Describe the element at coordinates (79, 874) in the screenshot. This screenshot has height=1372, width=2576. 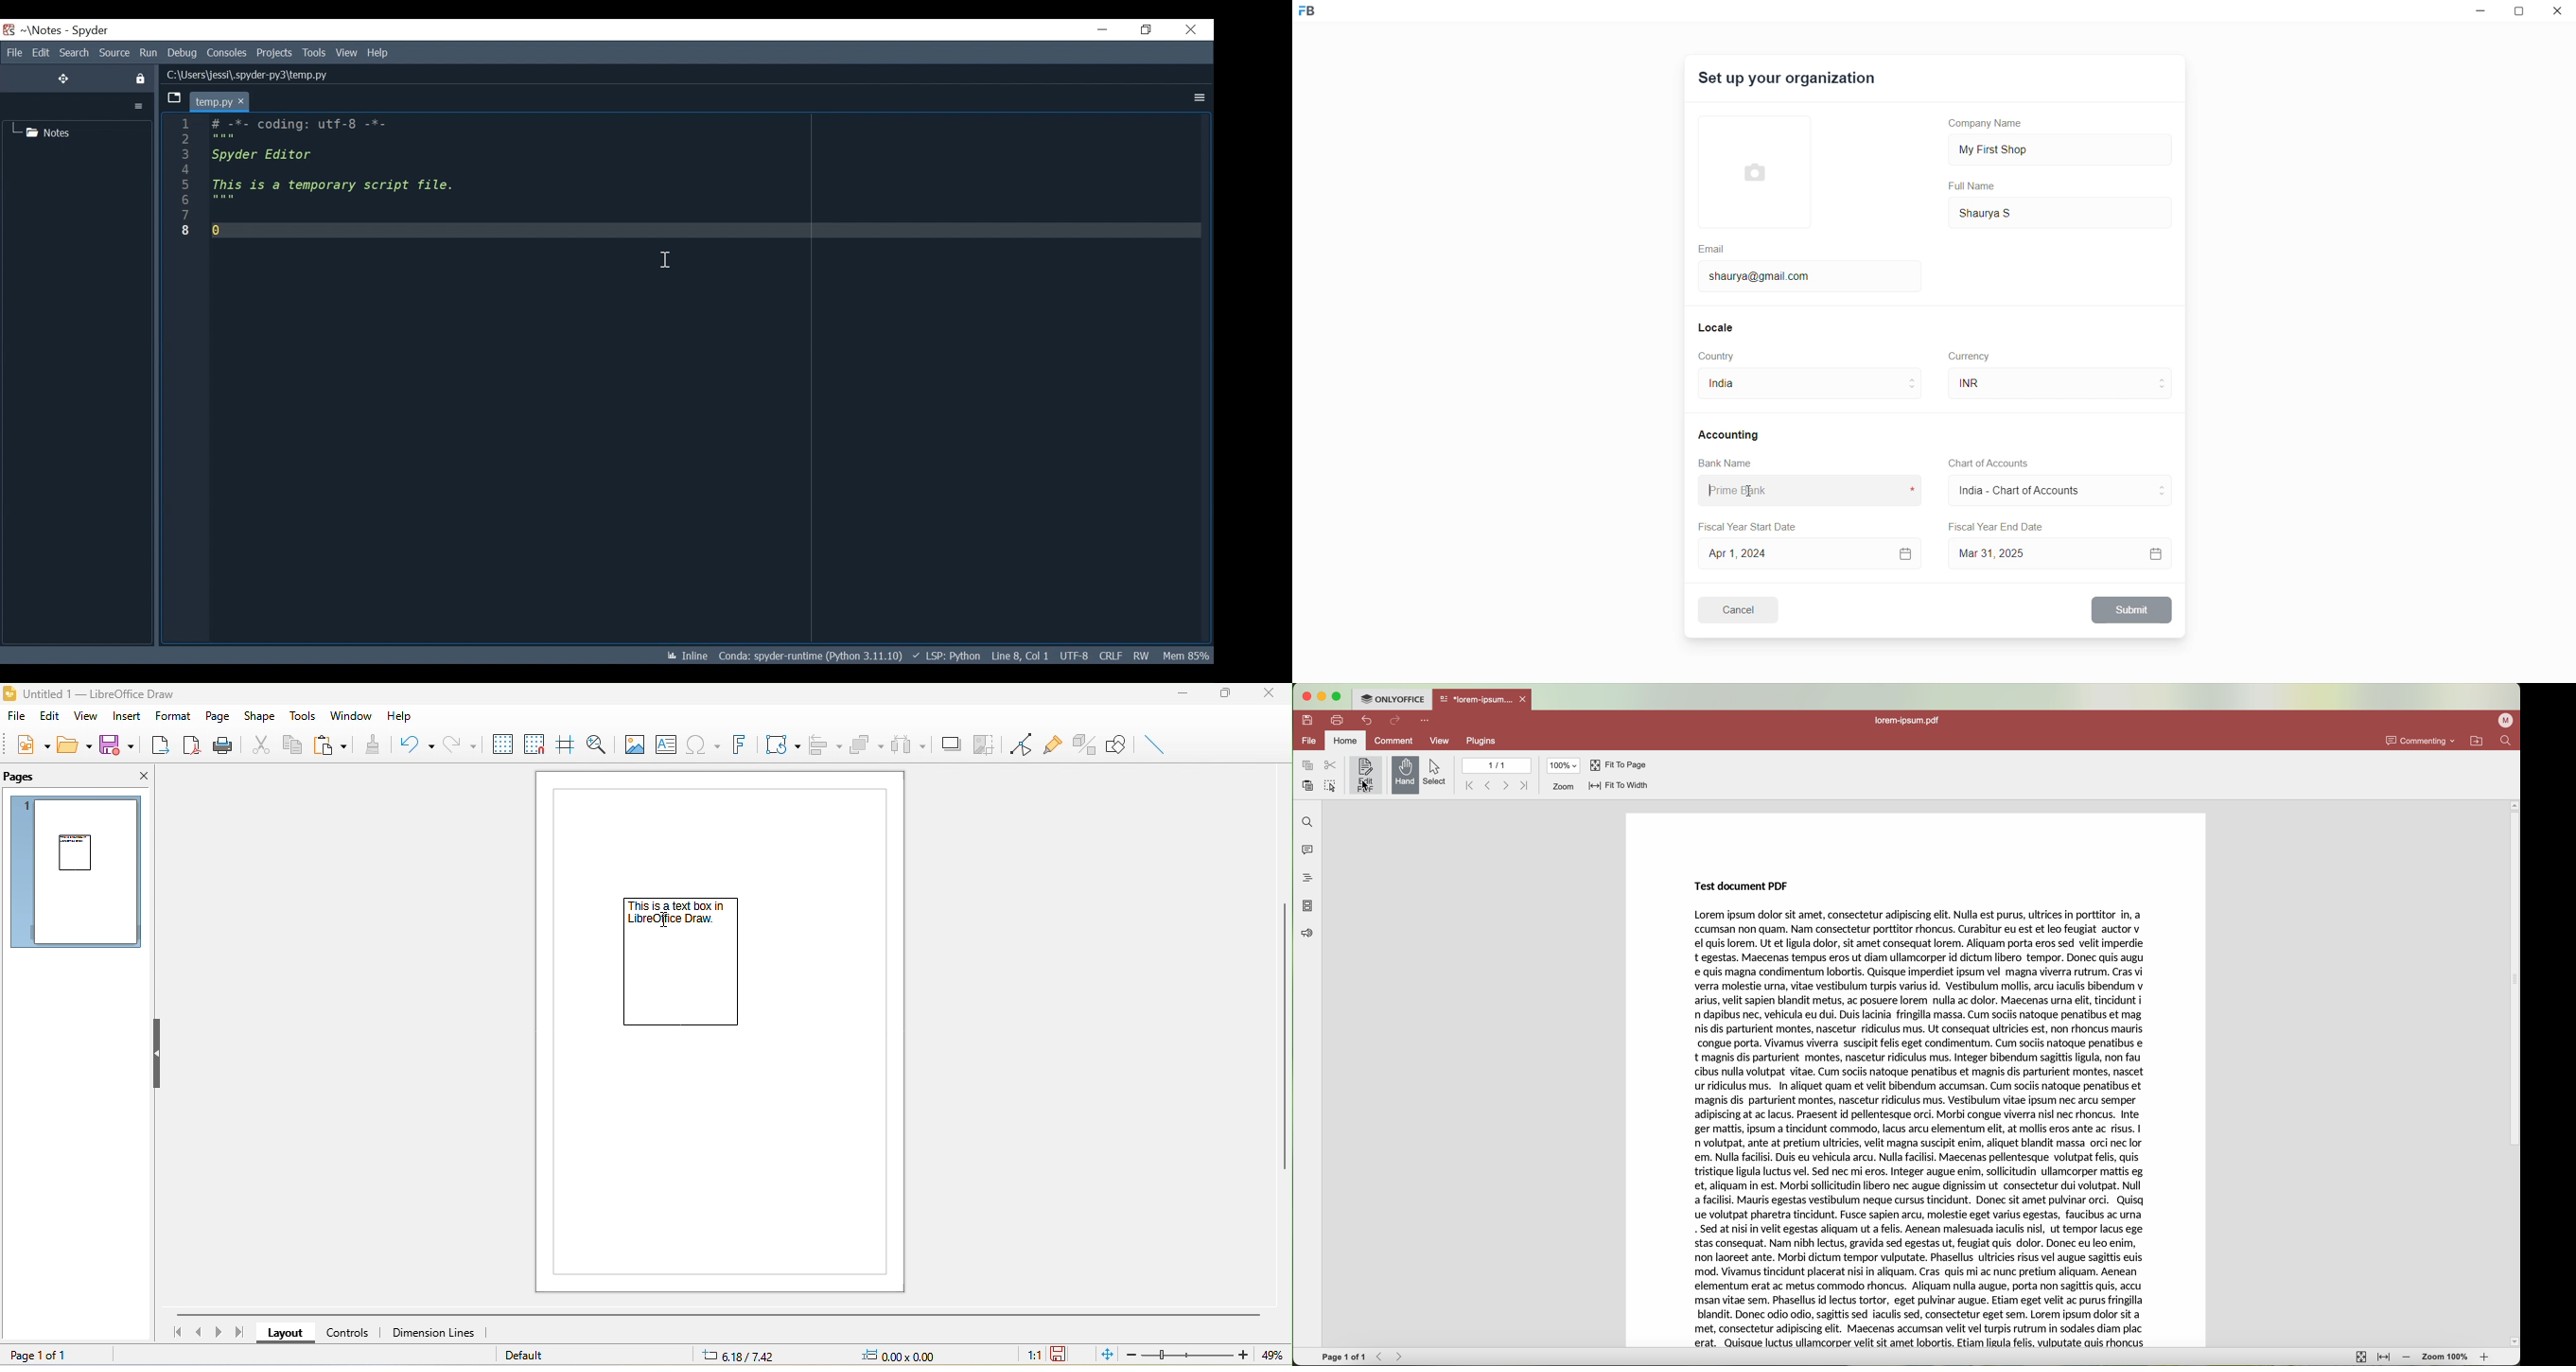
I see `page 1` at that location.